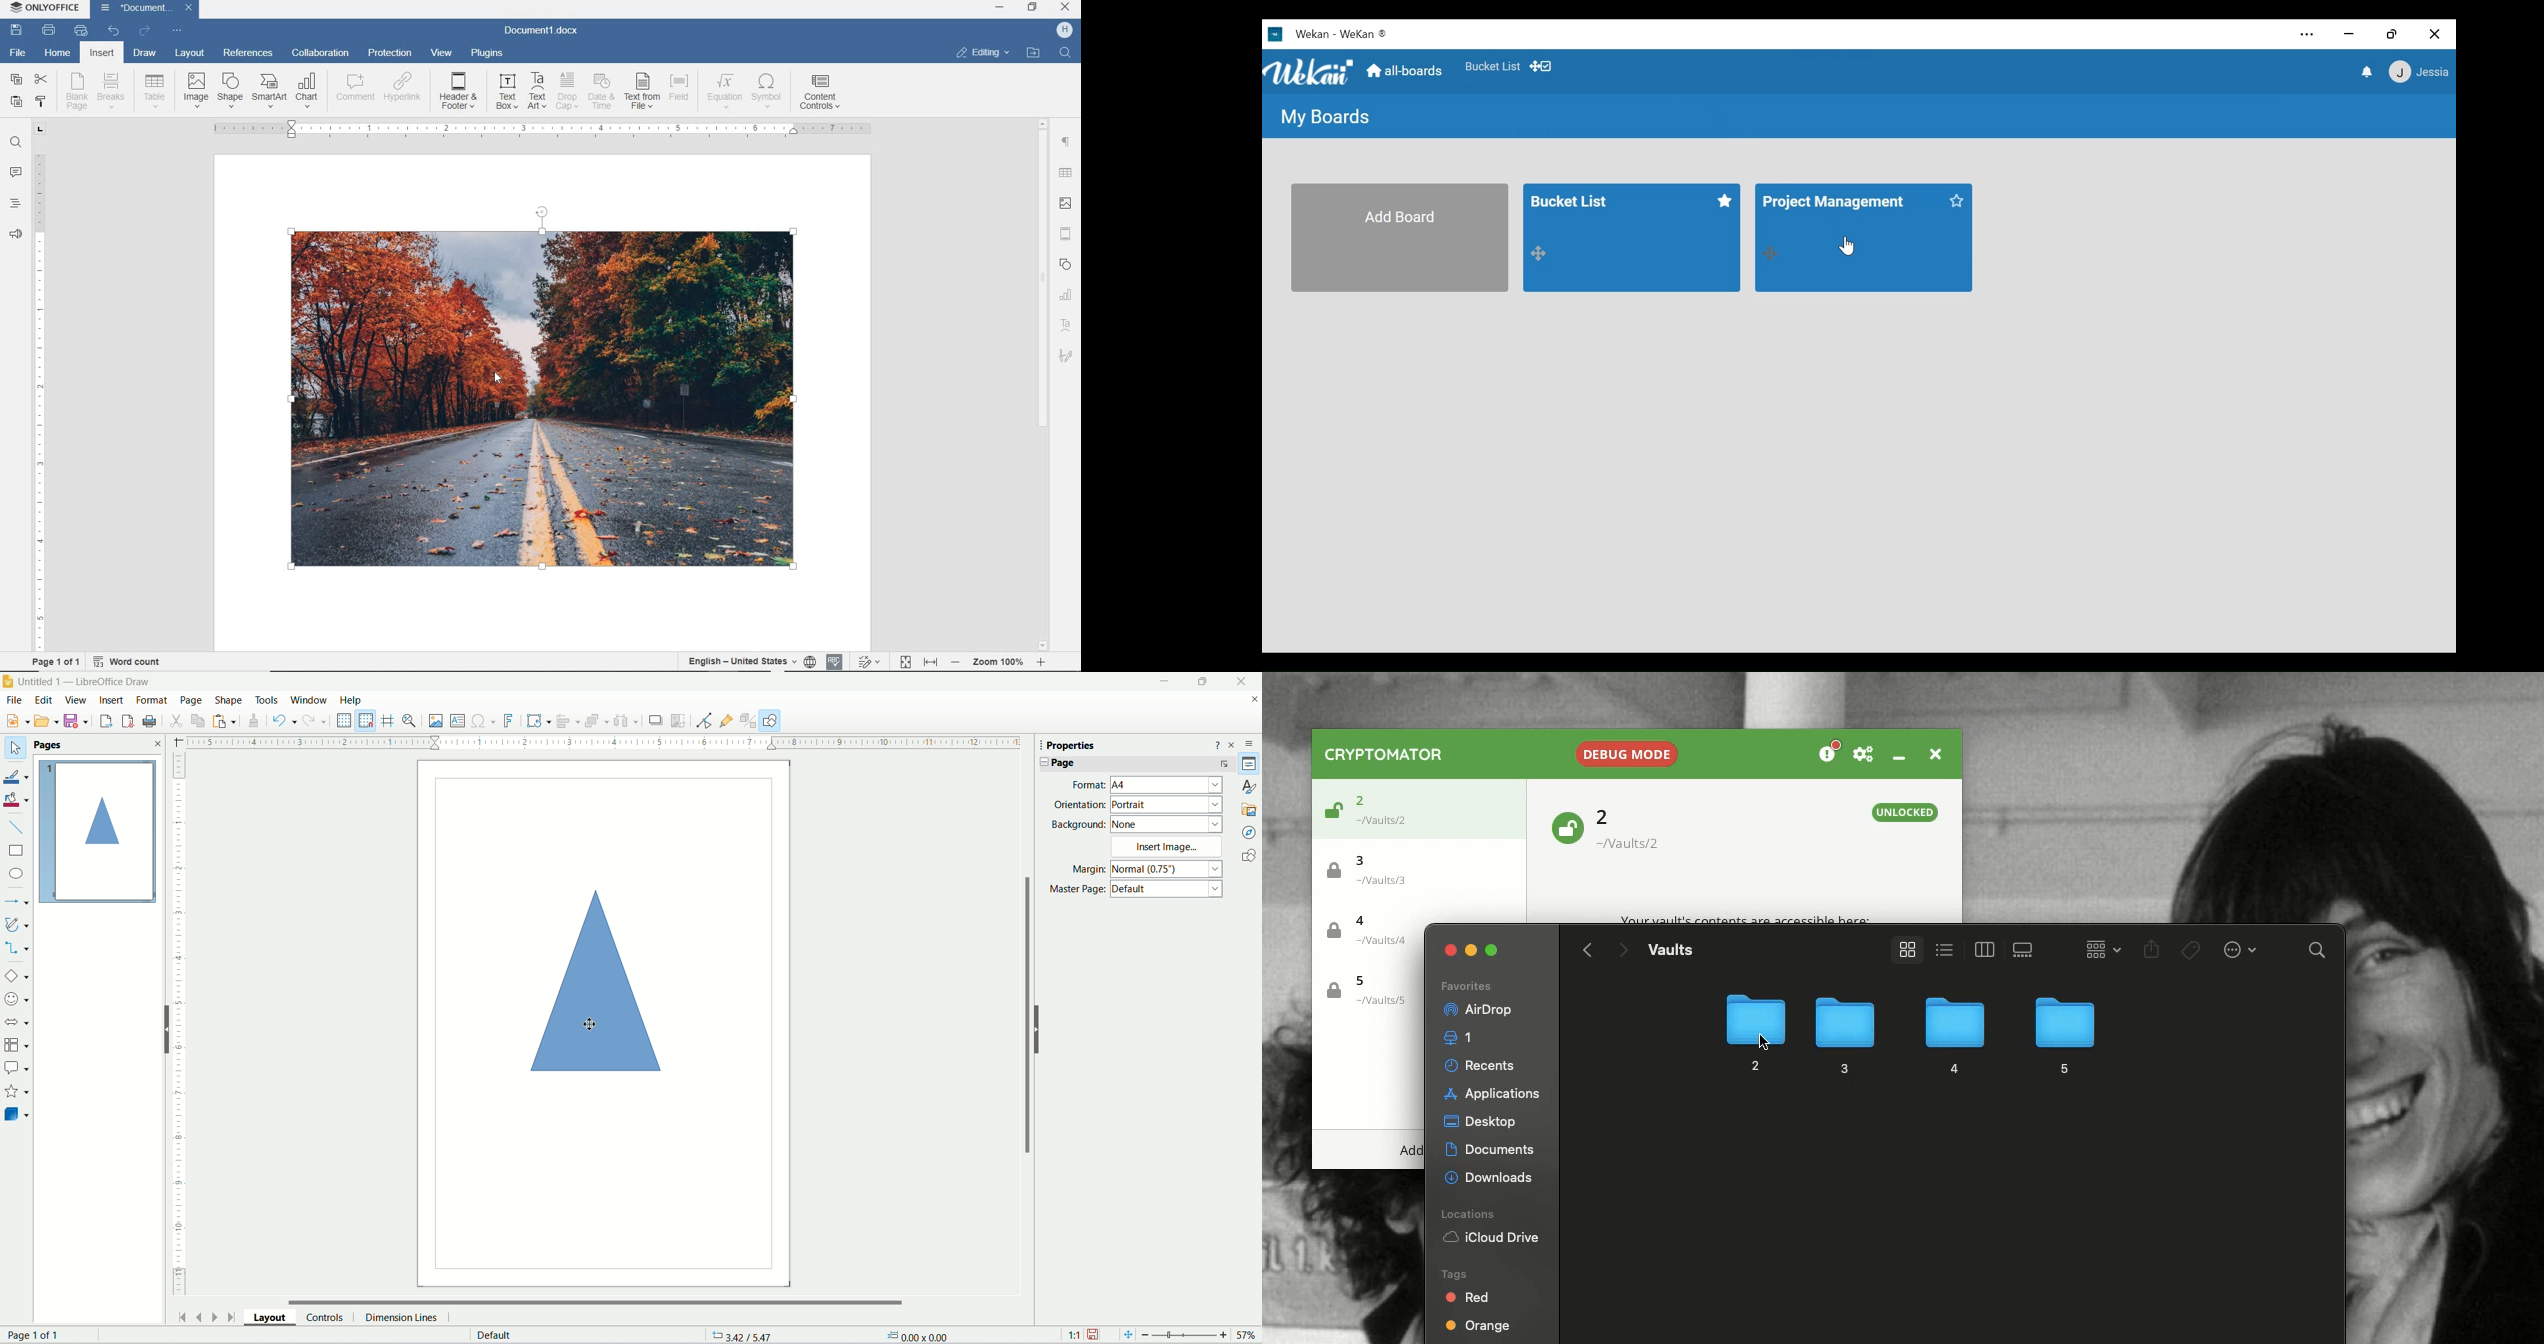  I want to click on Page, so click(601, 1025).